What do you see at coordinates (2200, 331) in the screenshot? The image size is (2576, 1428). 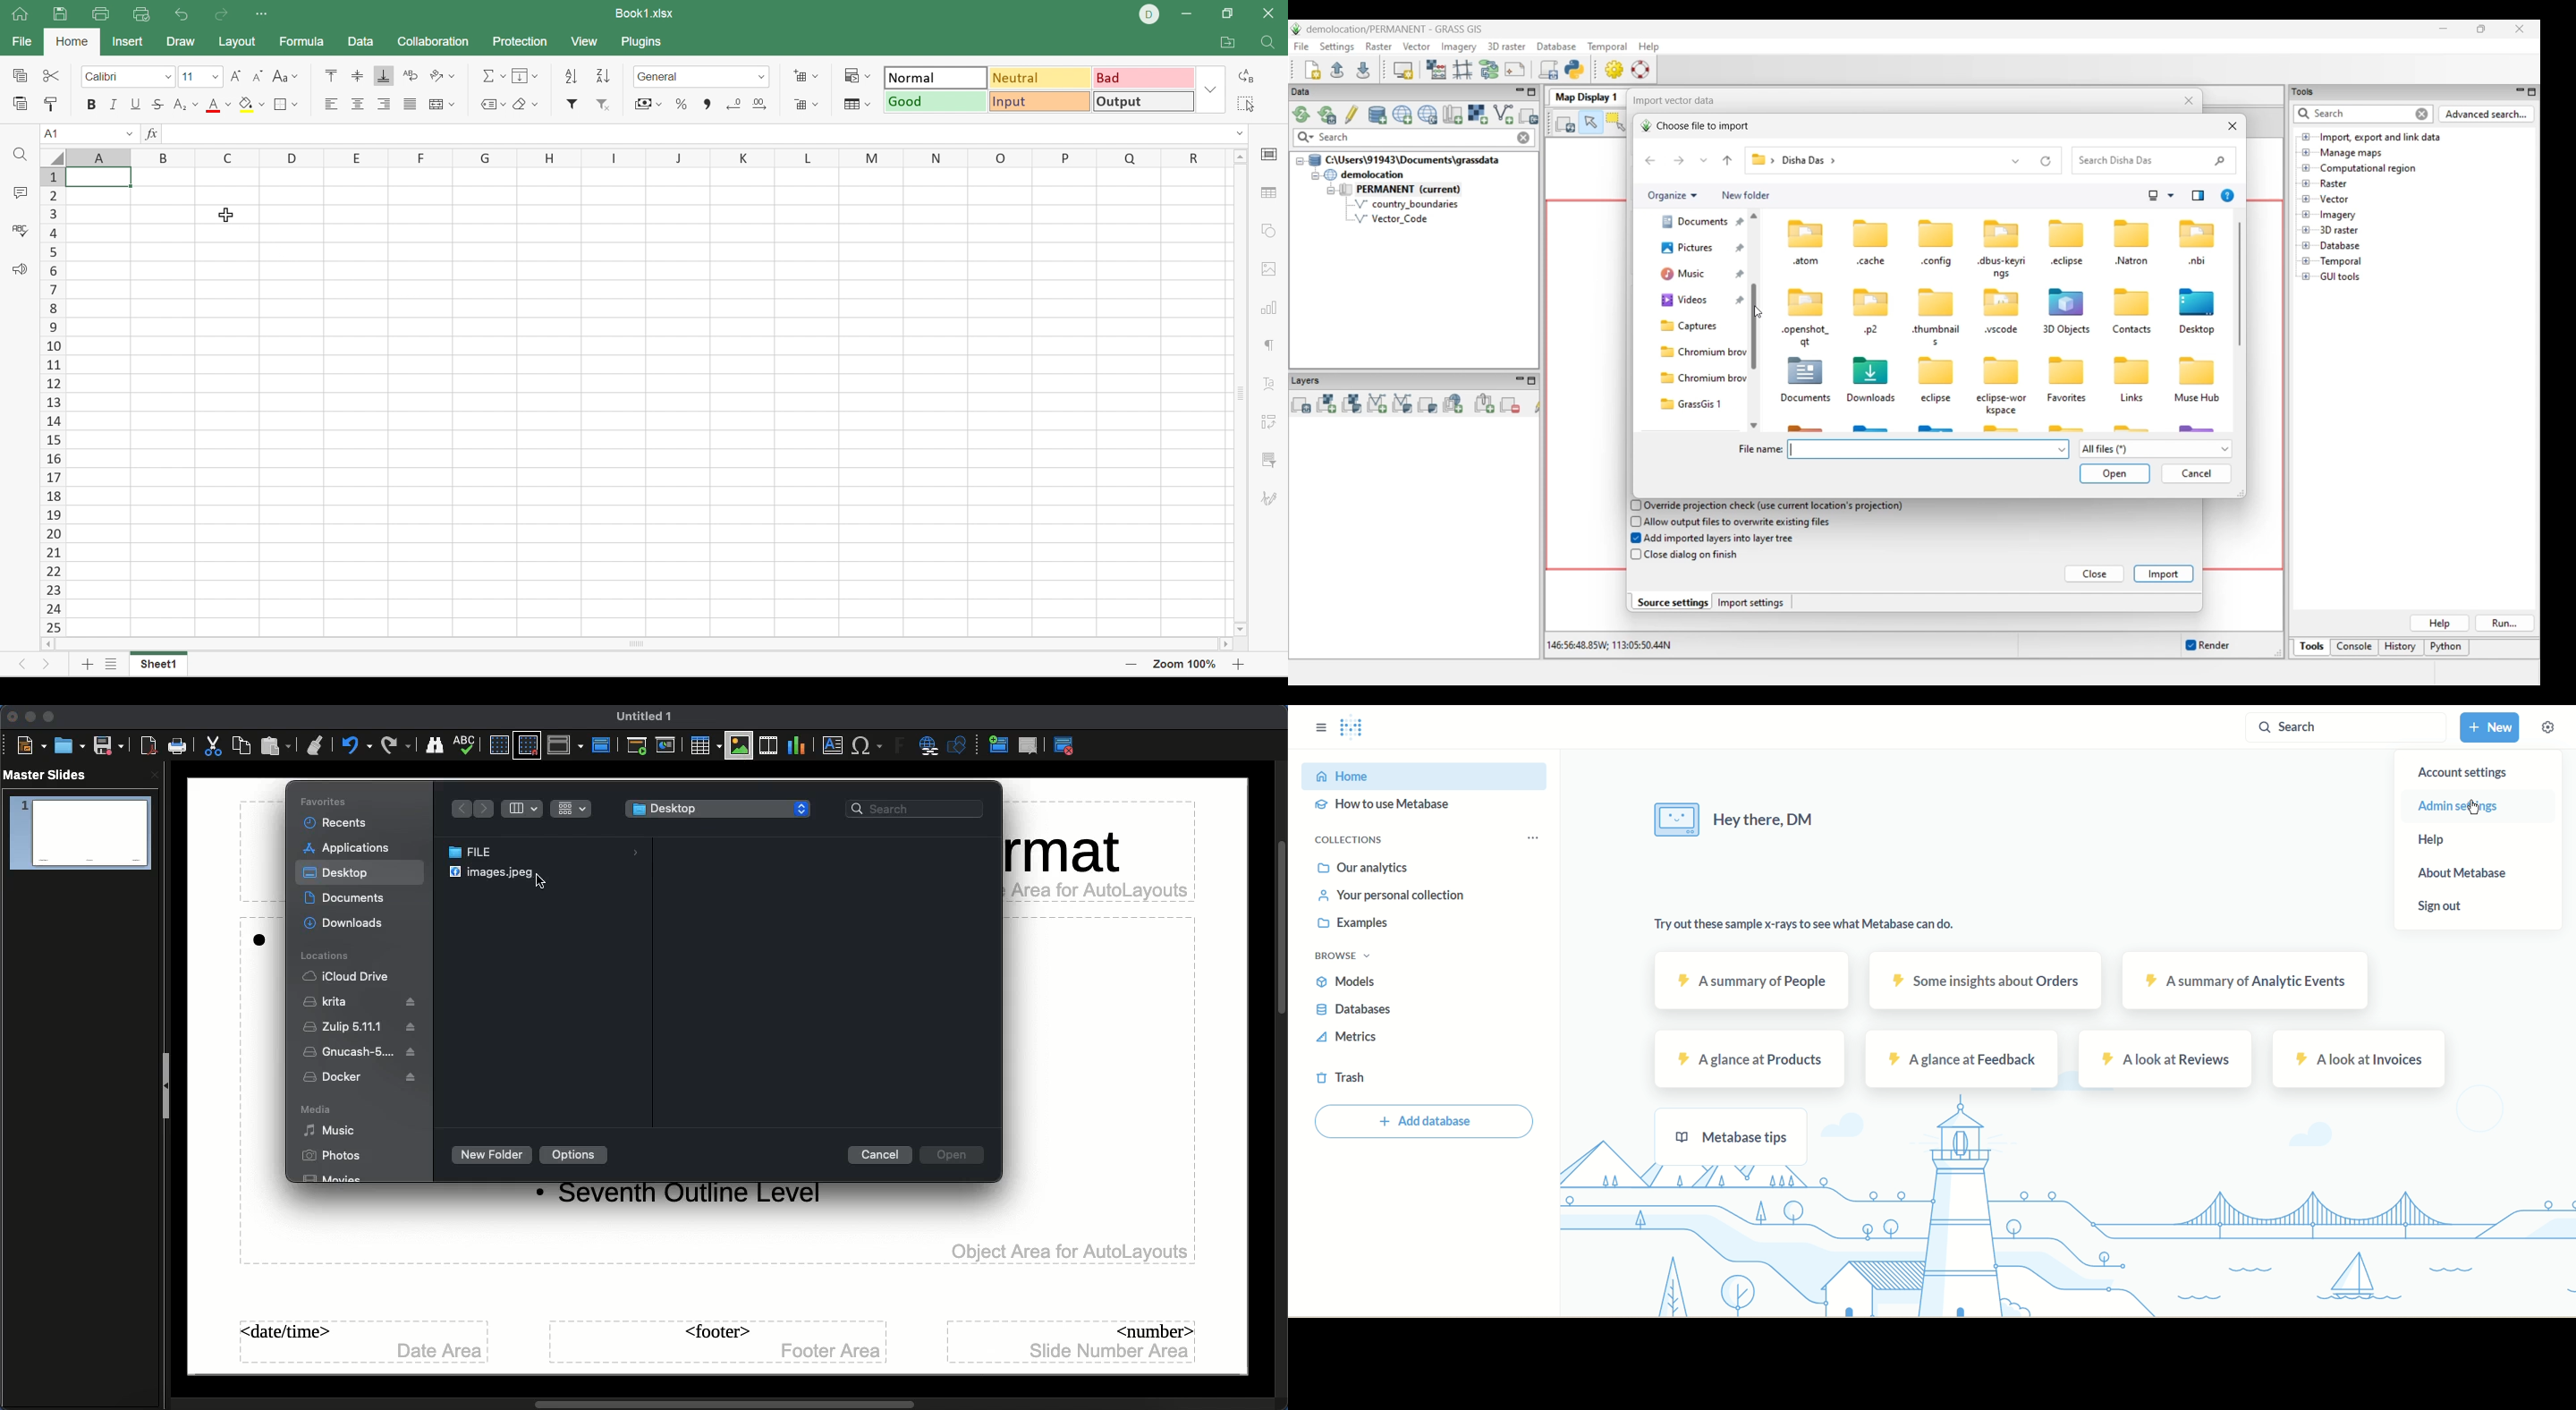 I see `Desktop` at bounding box center [2200, 331].